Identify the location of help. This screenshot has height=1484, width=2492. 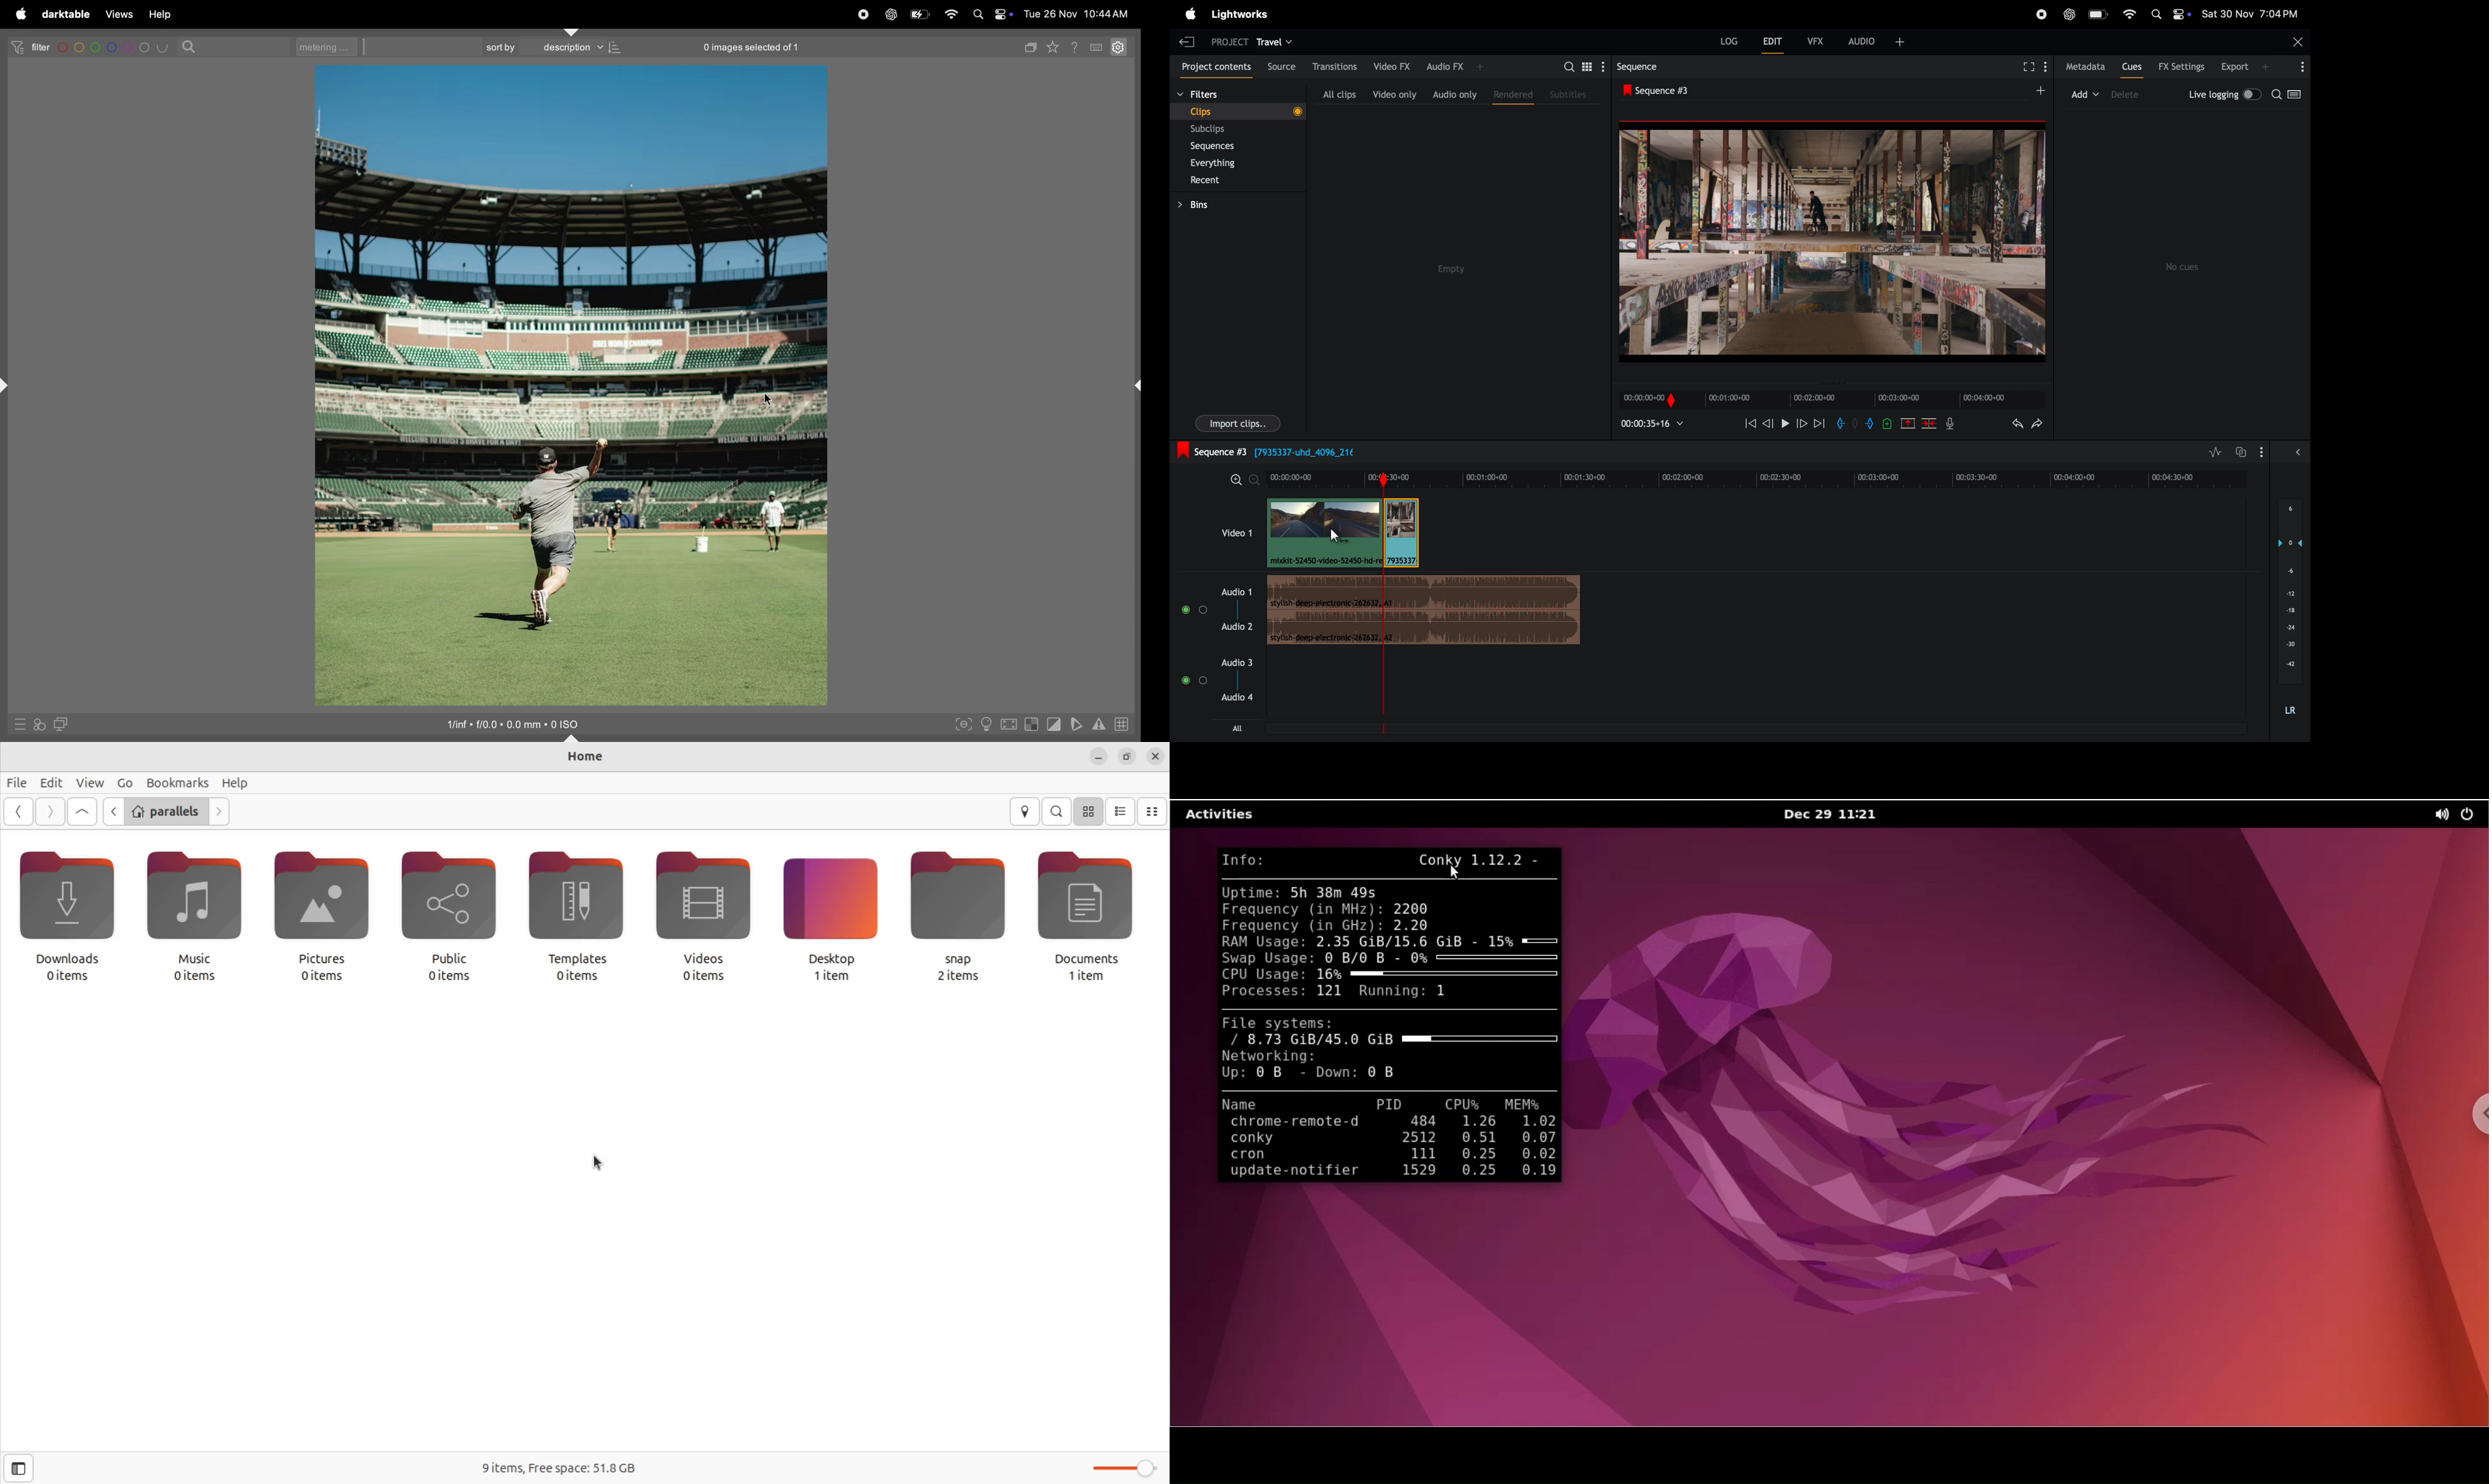
(1076, 45).